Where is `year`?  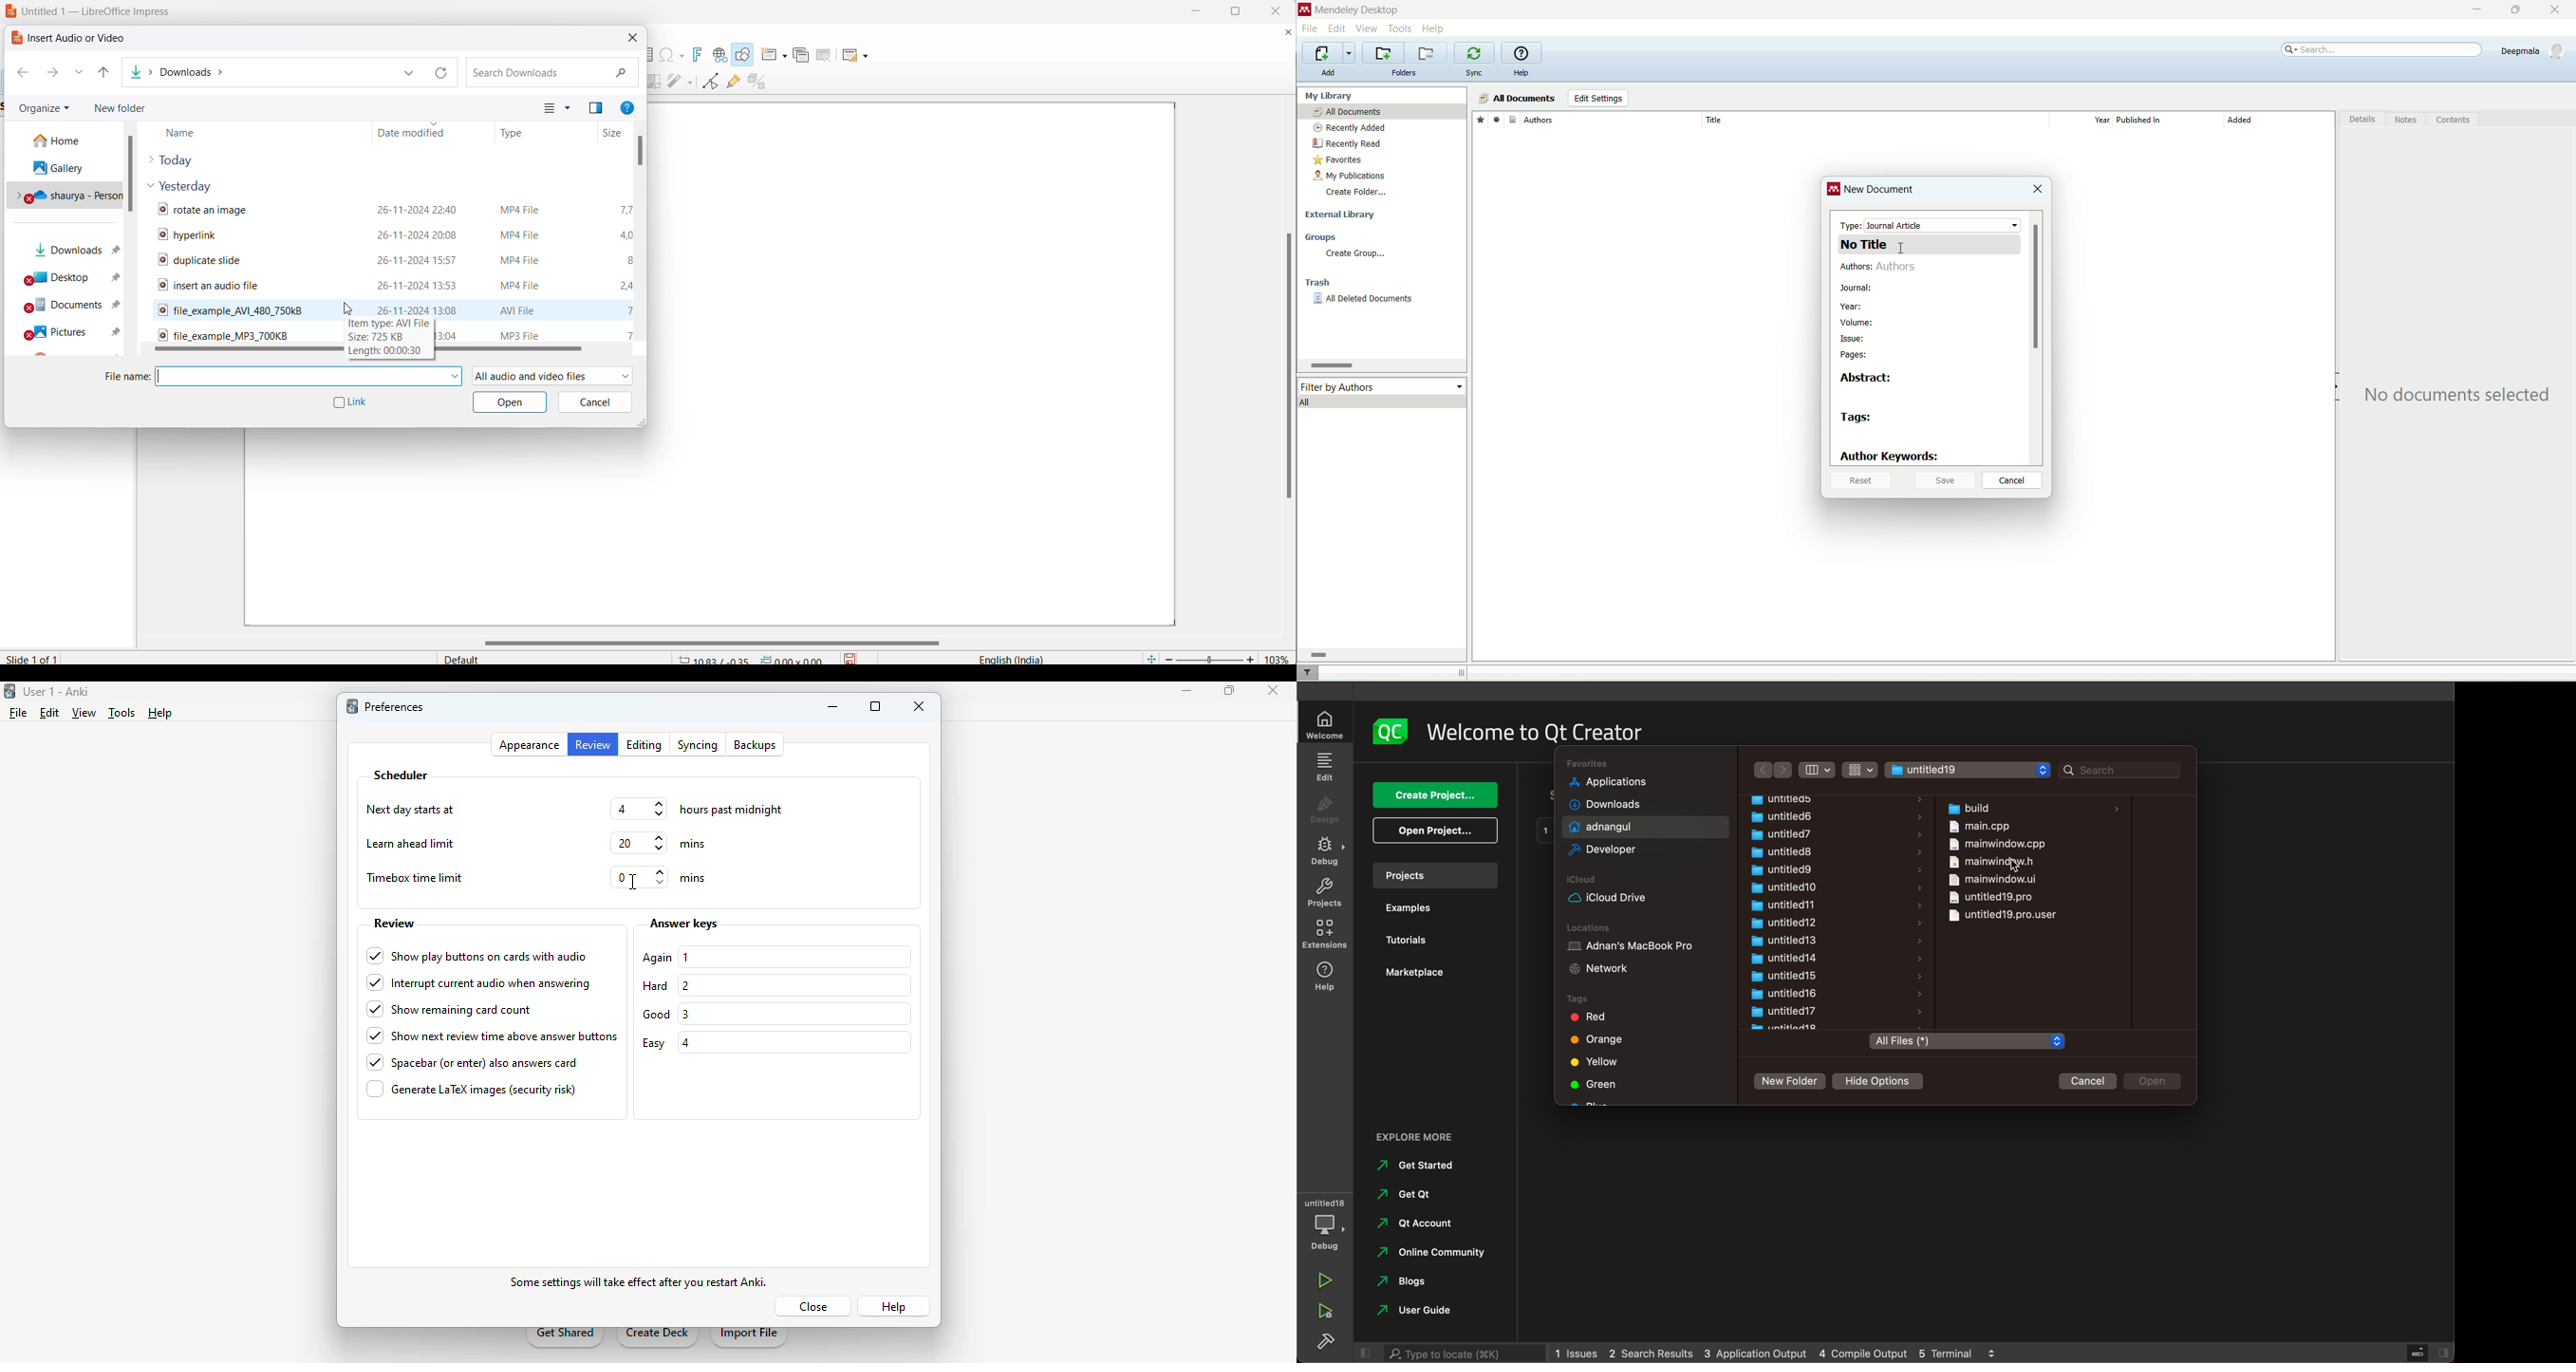
year is located at coordinates (1851, 307).